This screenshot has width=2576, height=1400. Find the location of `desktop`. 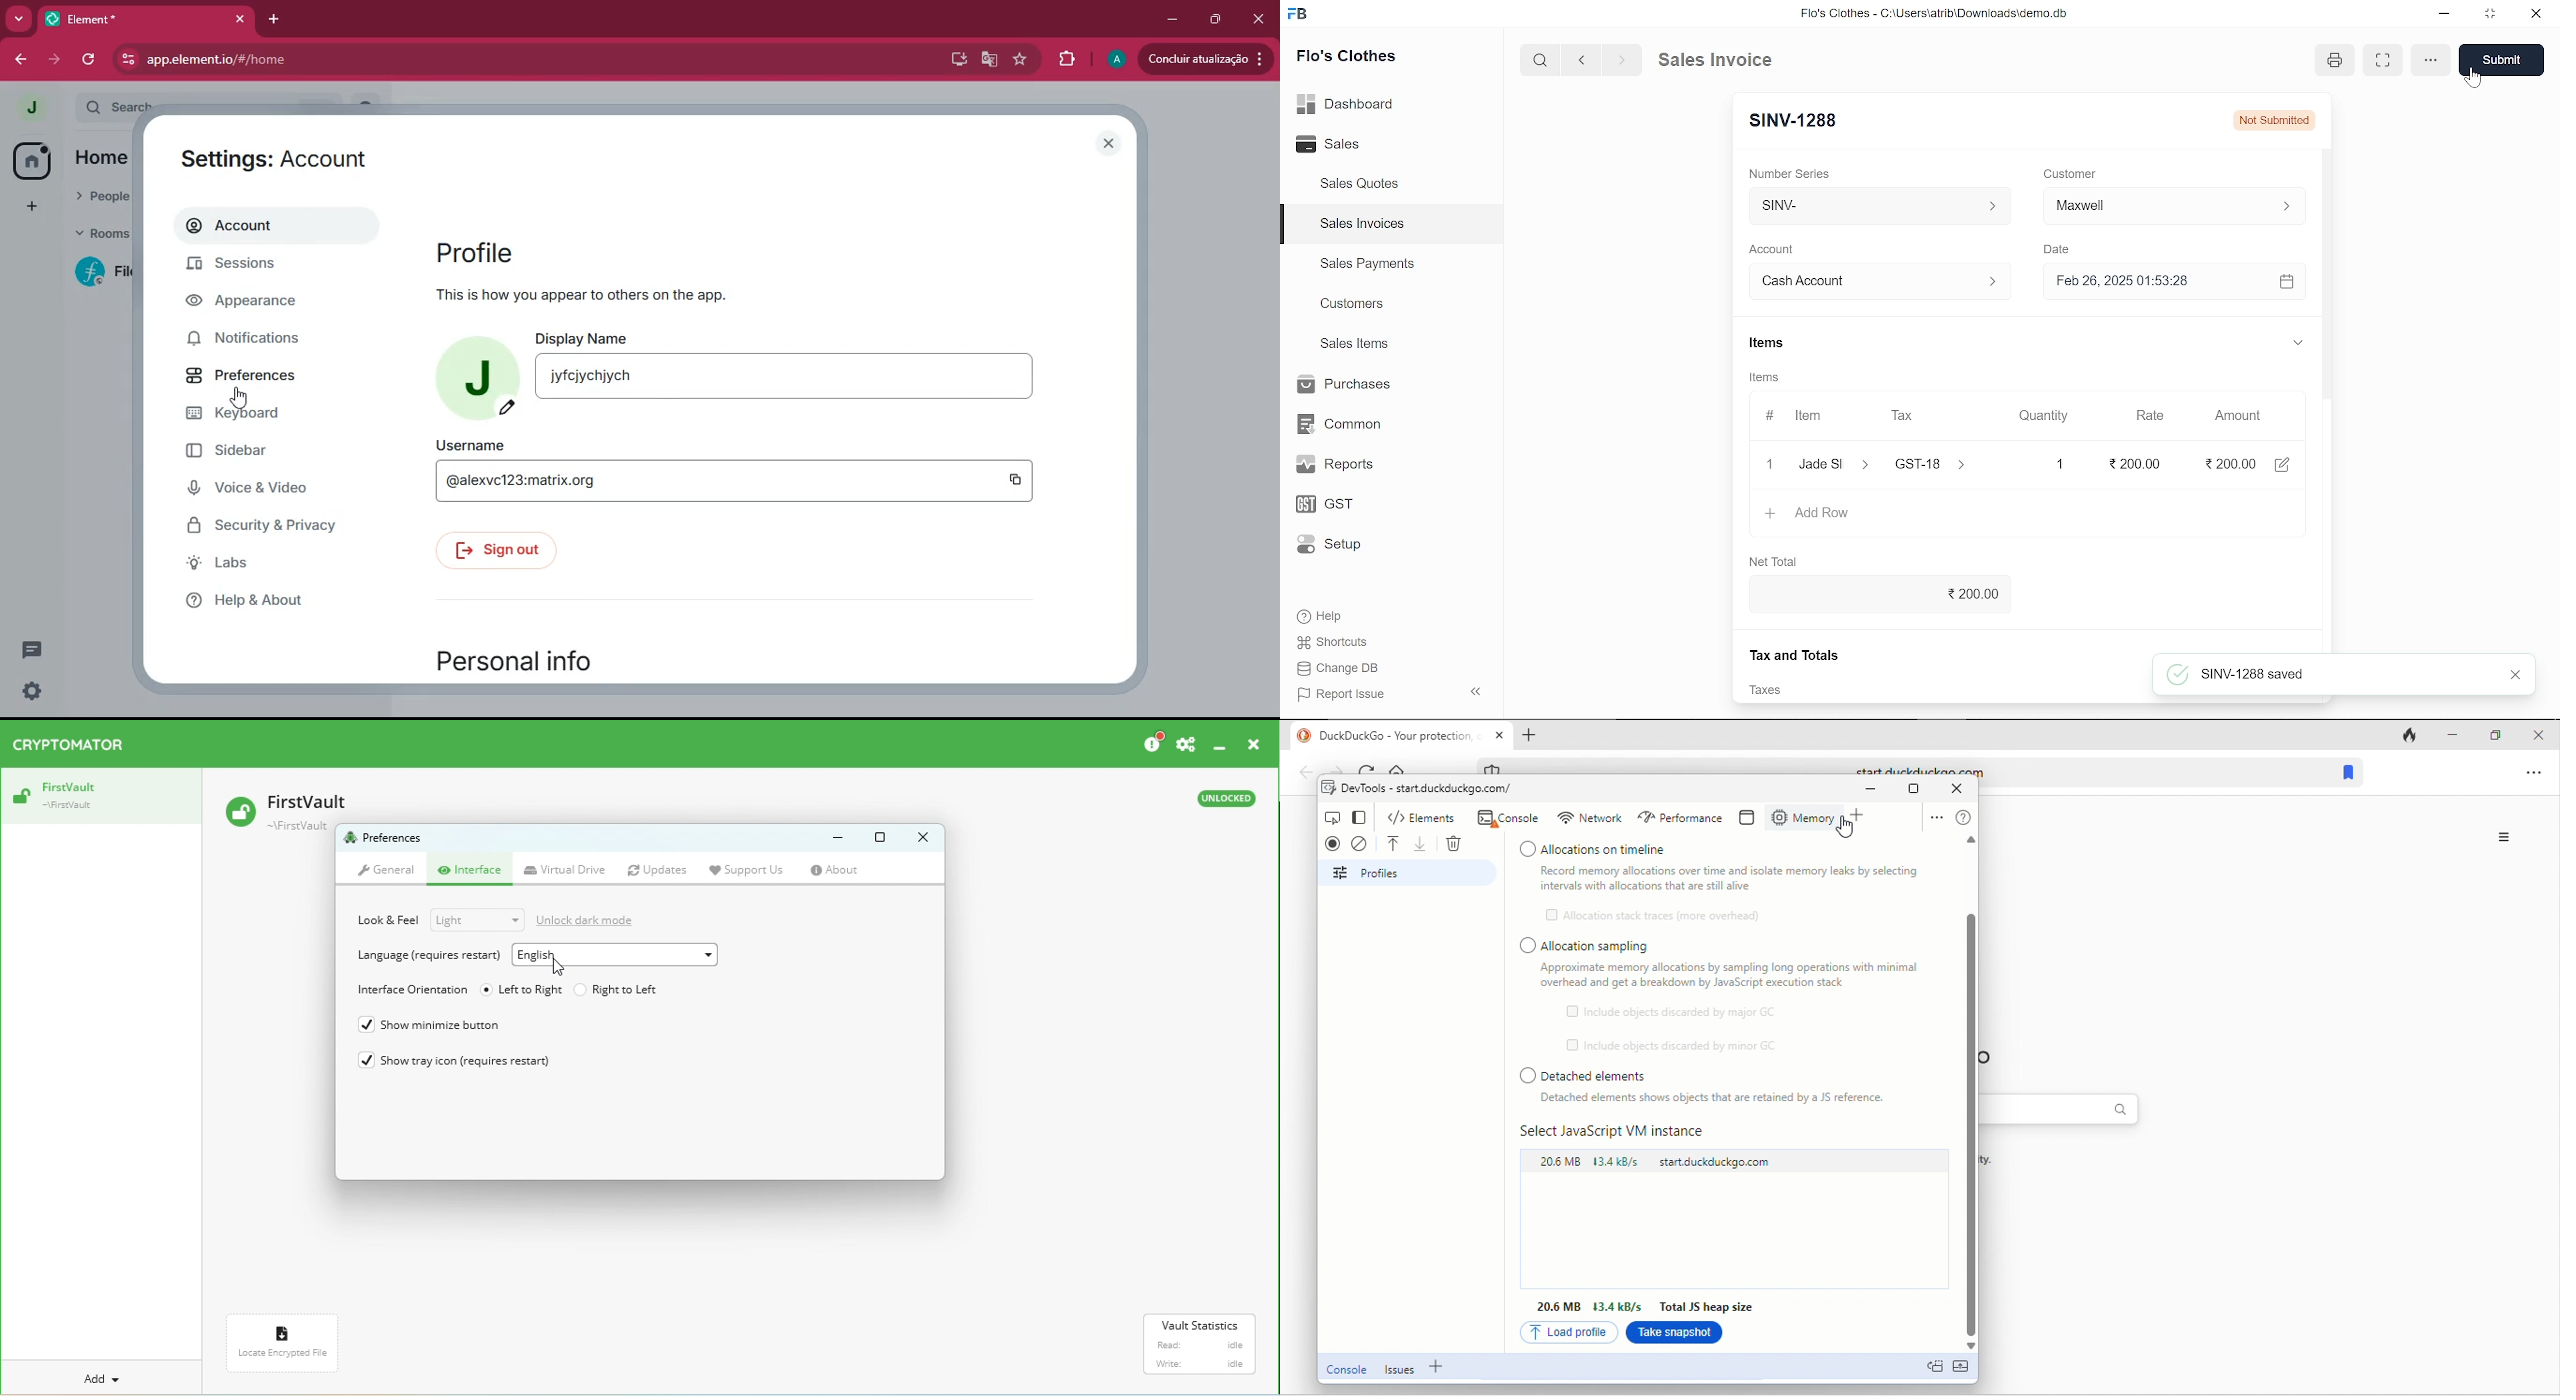

desktop is located at coordinates (951, 59).